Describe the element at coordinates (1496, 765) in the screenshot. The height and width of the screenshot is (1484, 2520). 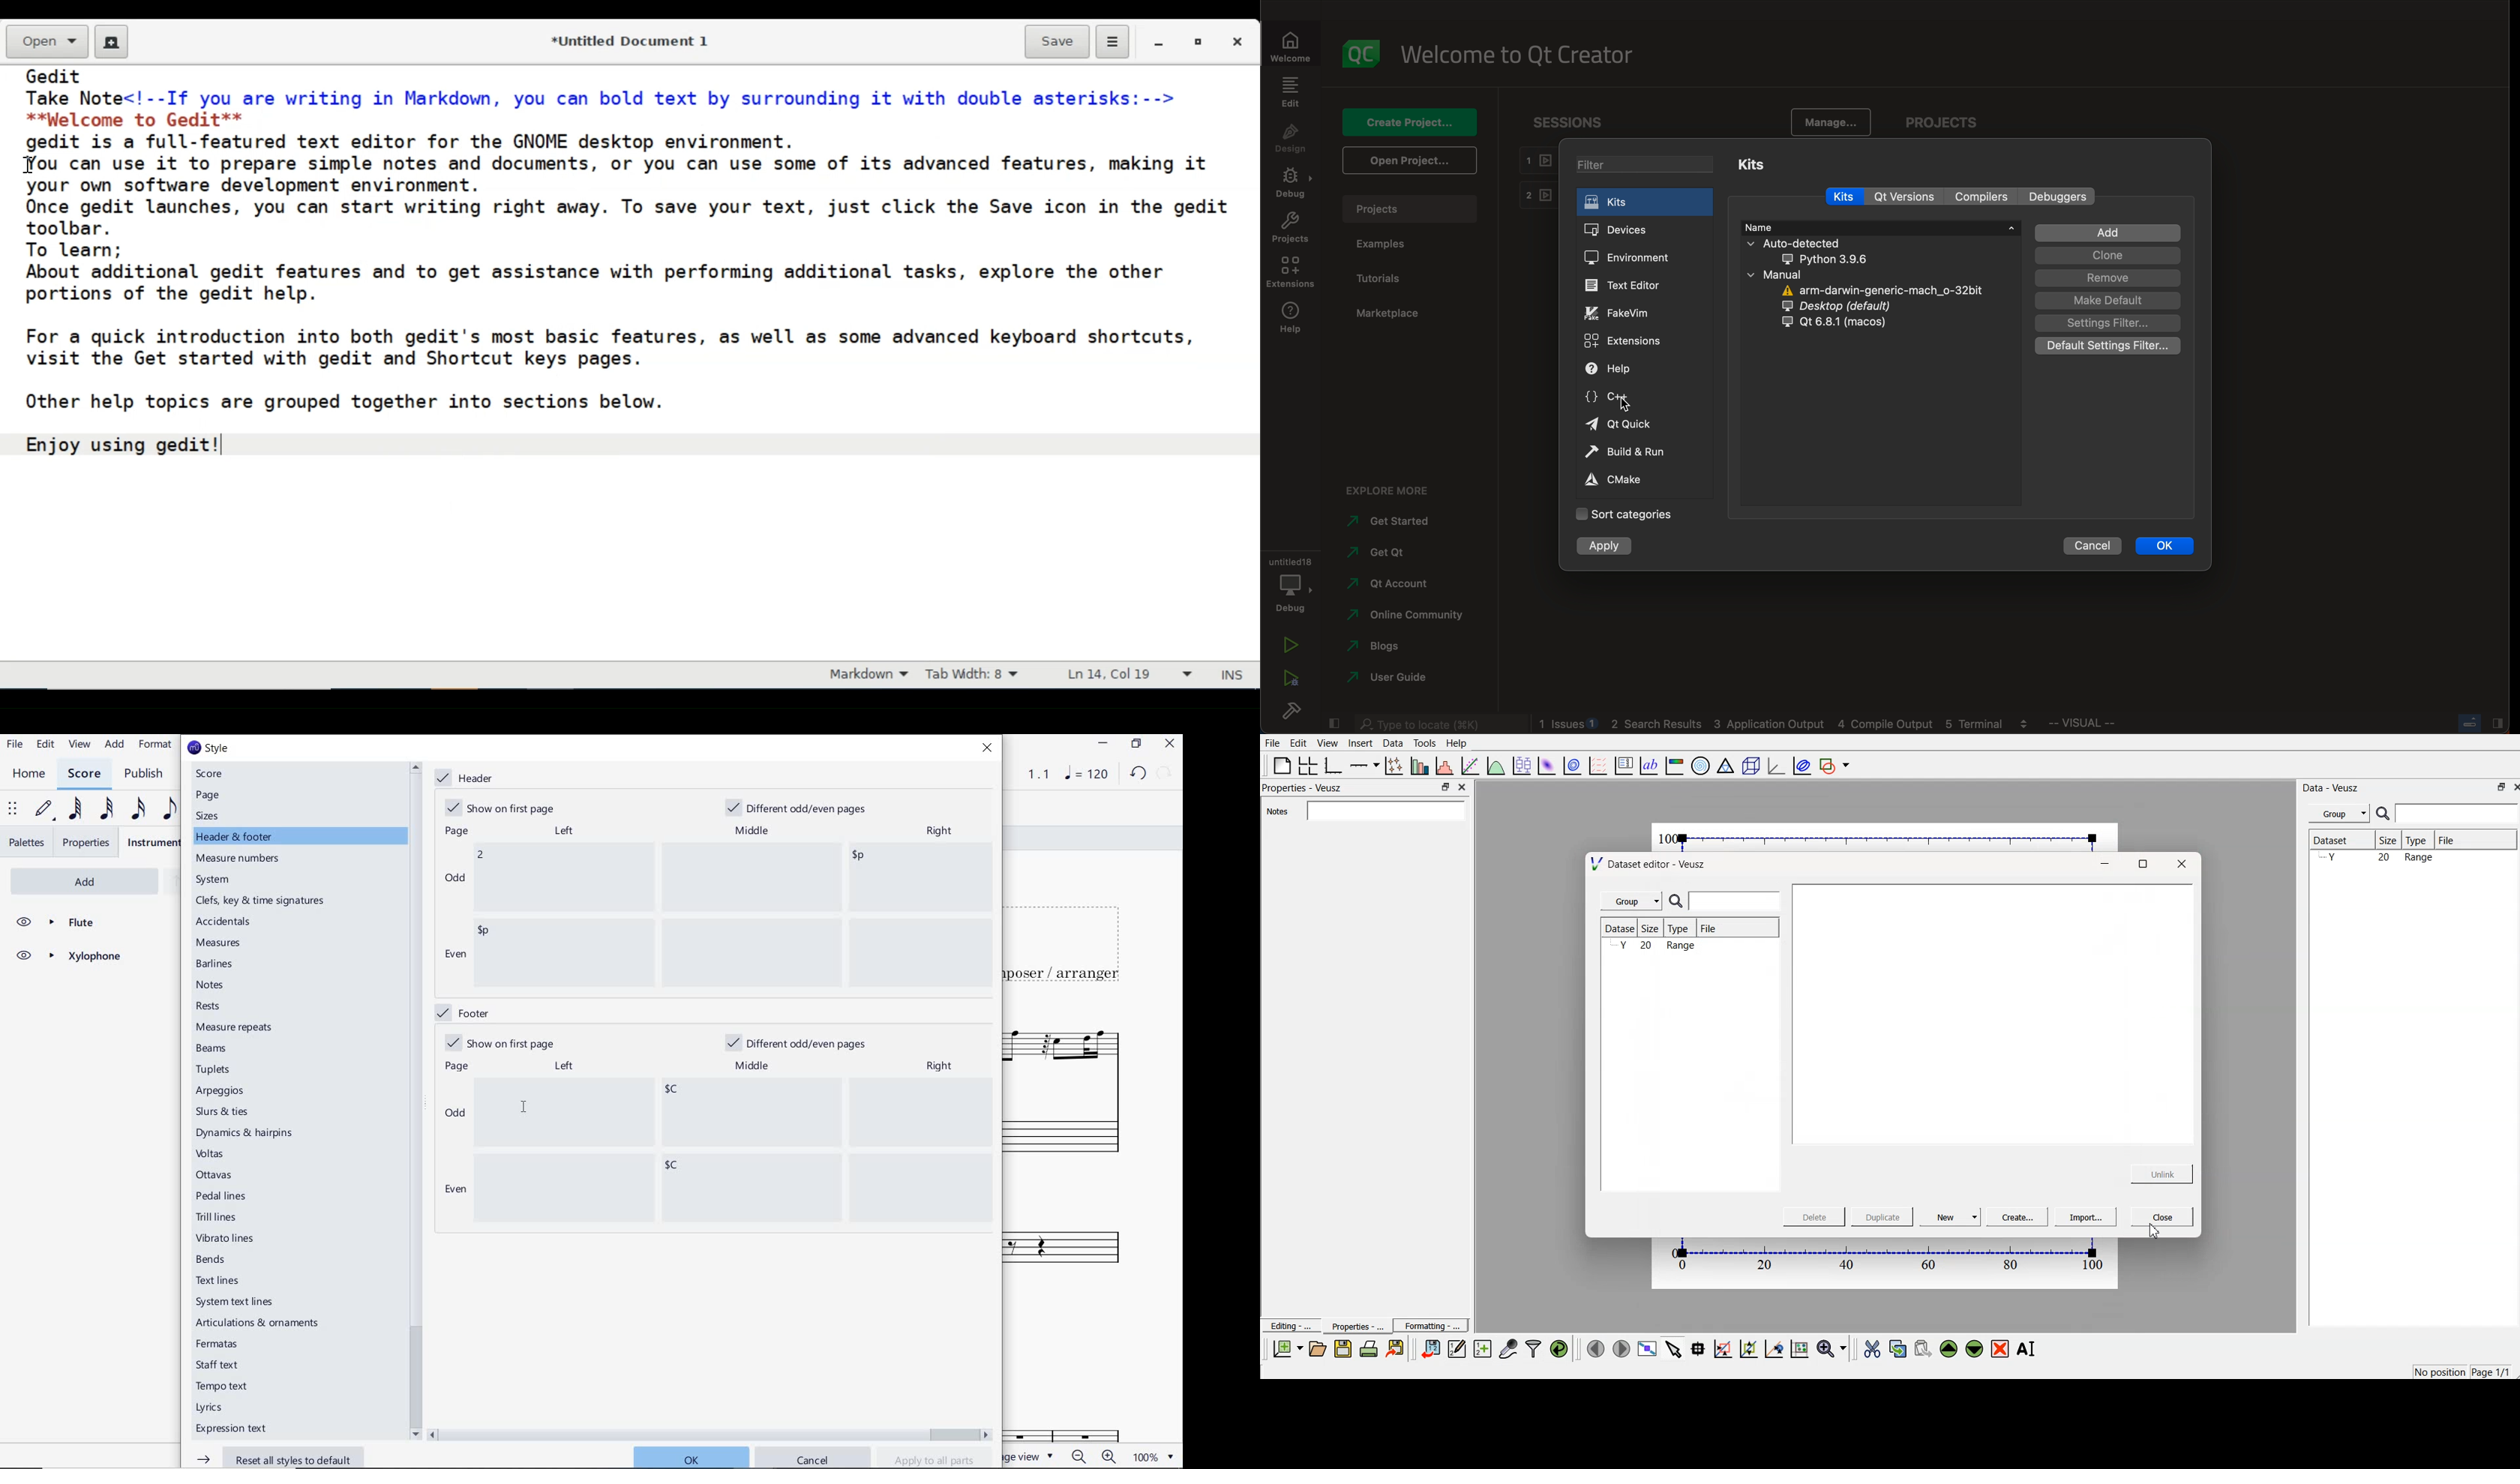
I see `plot a function` at that location.